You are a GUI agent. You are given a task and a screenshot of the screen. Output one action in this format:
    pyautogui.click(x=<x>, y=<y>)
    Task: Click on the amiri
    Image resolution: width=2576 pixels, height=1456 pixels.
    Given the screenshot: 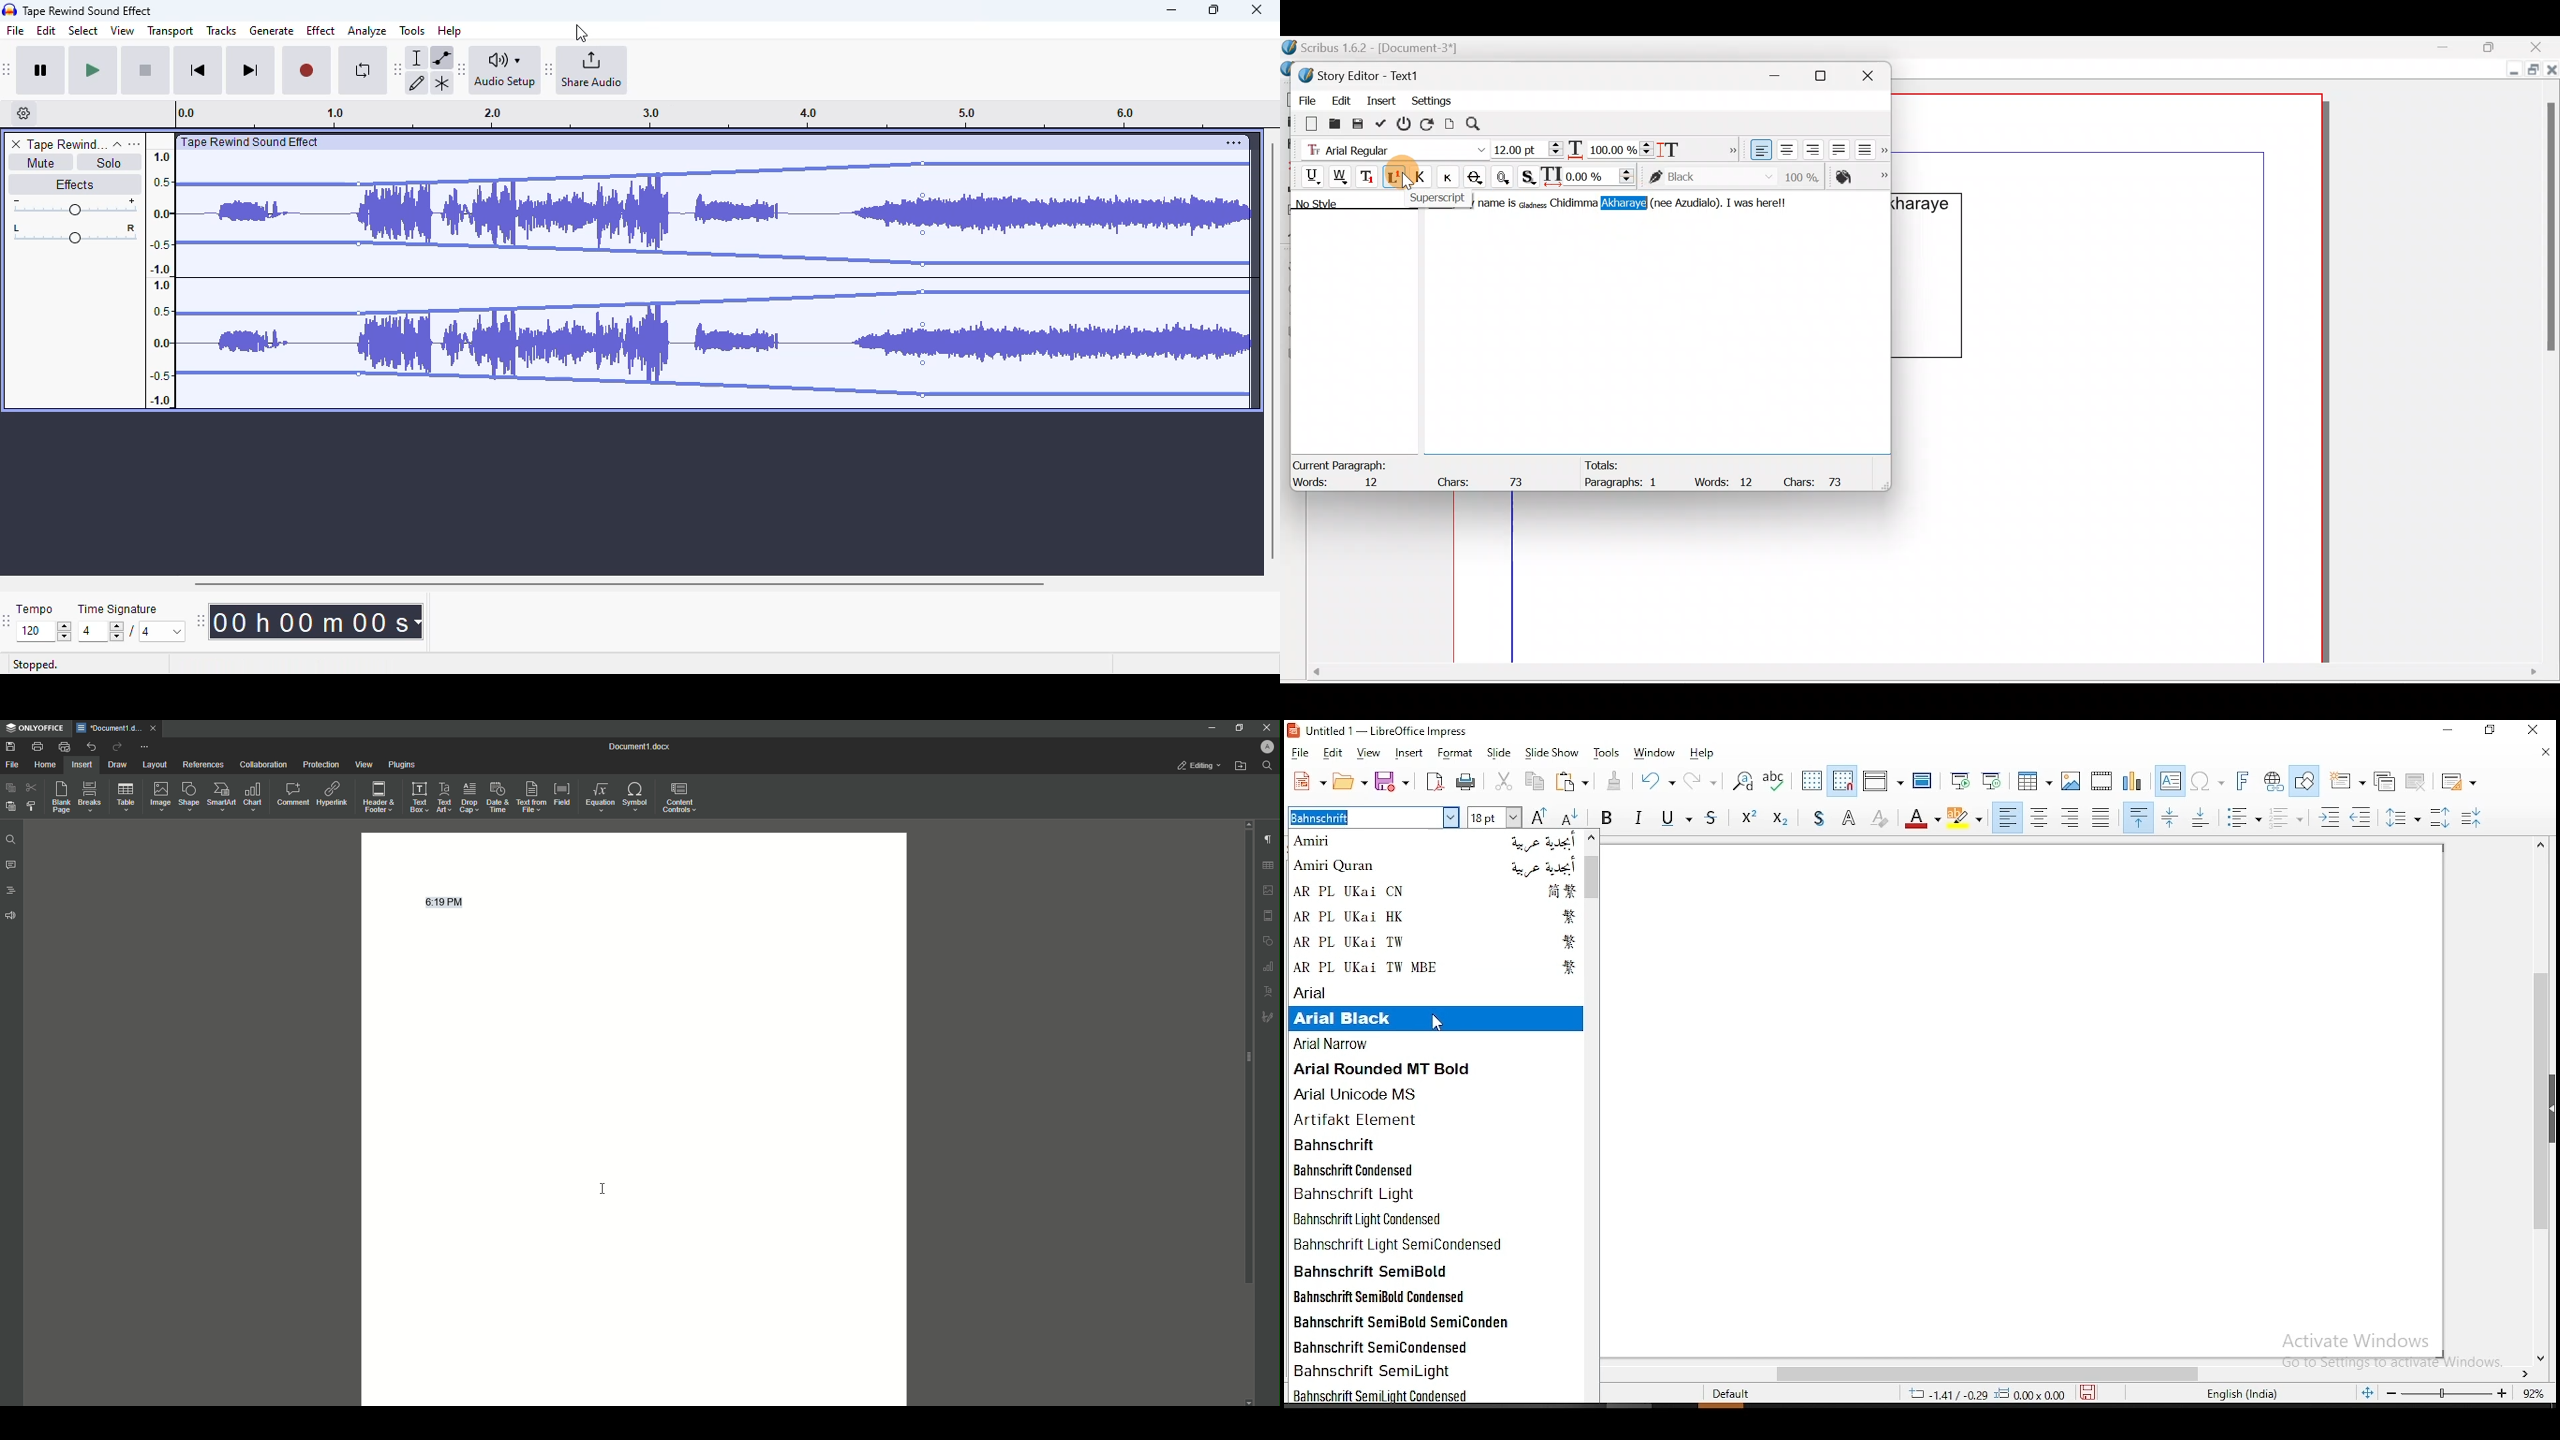 What is the action you would take?
    pyautogui.click(x=1438, y=842)
    